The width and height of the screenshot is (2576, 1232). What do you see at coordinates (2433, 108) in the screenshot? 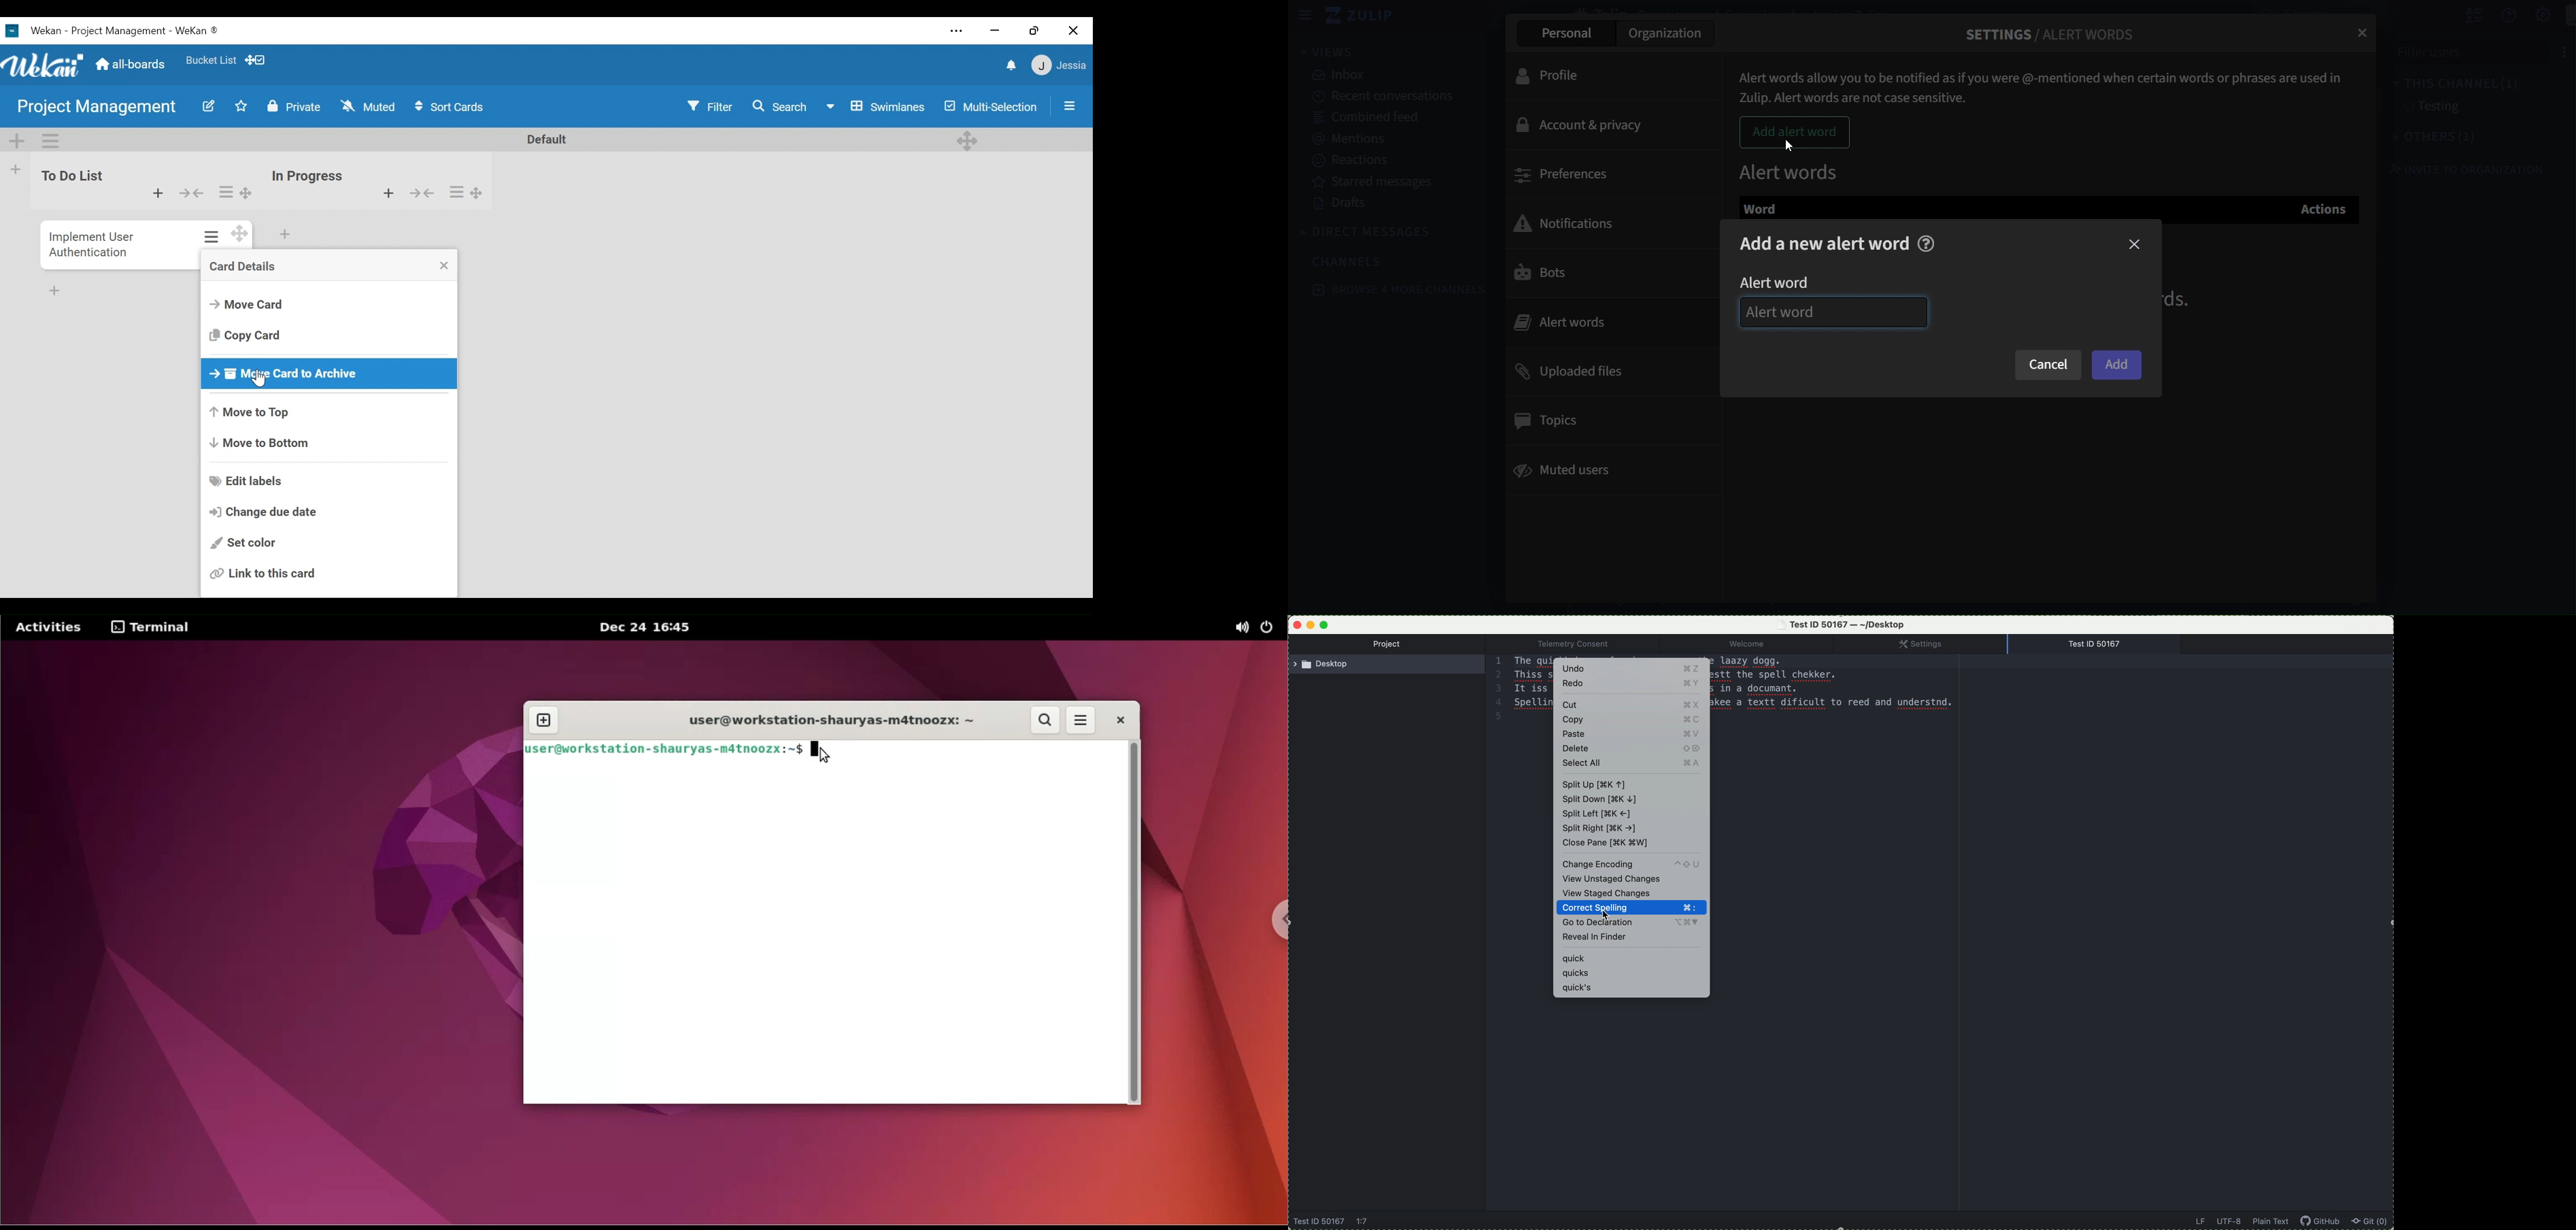
I see `testing` at bounding box center [2433, 108].